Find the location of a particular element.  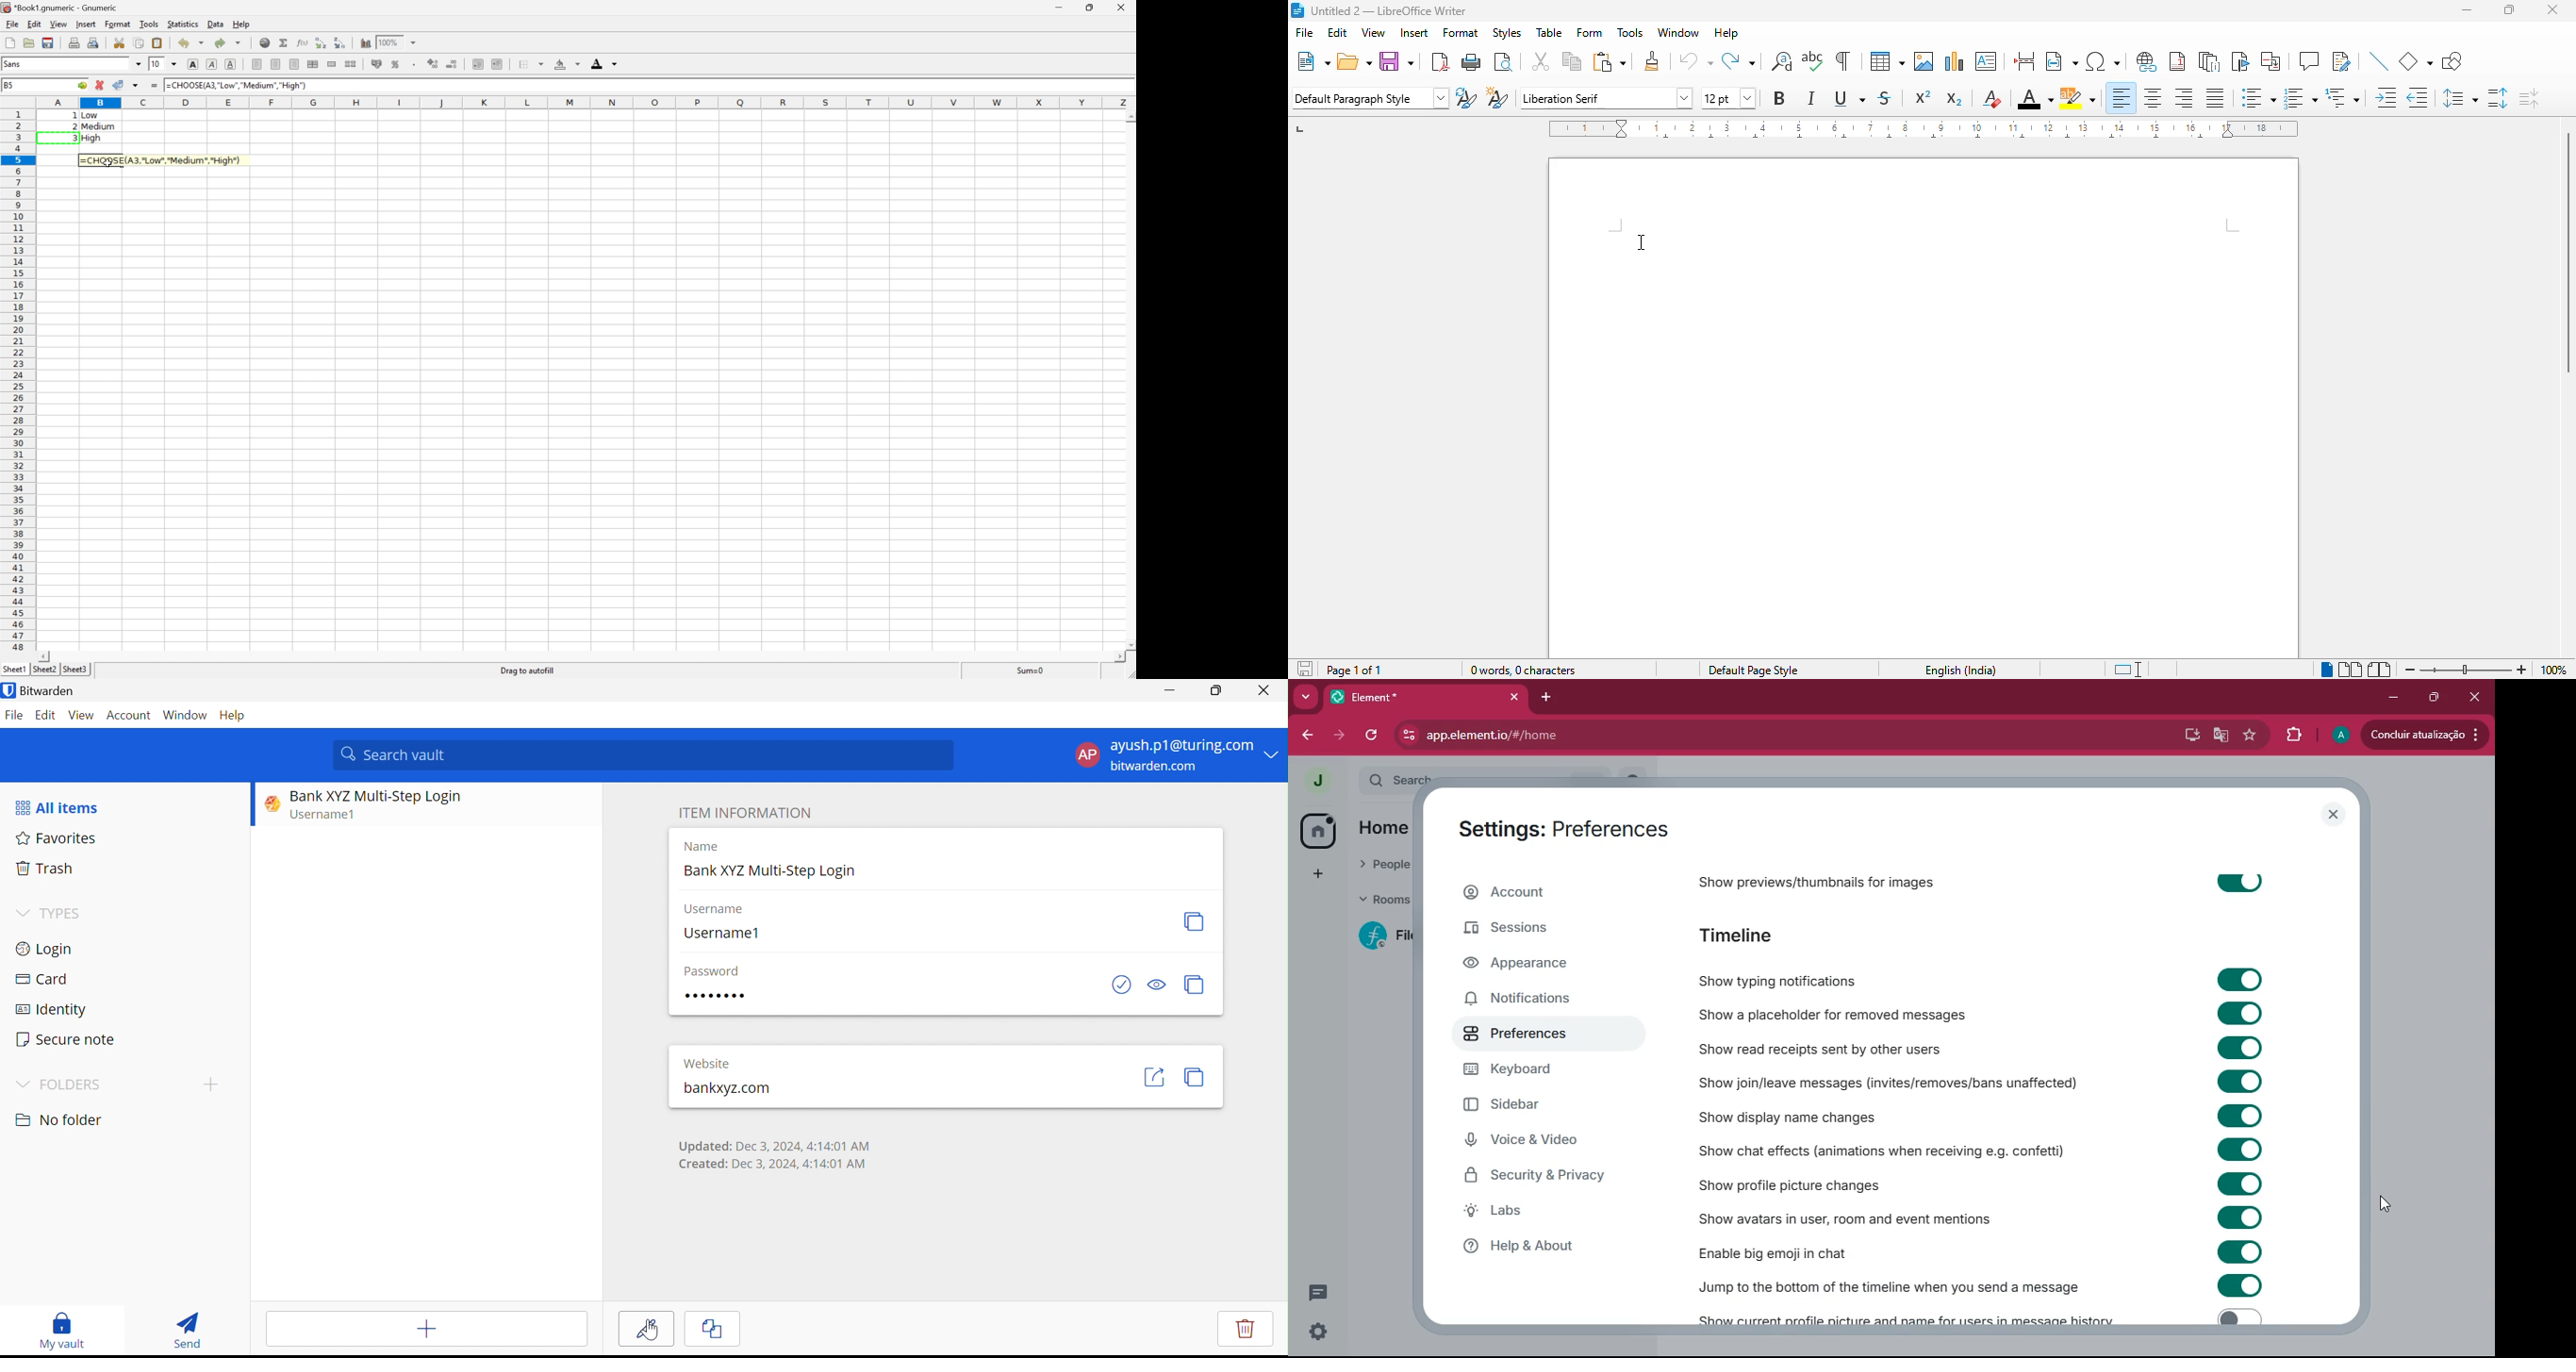

Print preview is located at coordinates (92, 42).